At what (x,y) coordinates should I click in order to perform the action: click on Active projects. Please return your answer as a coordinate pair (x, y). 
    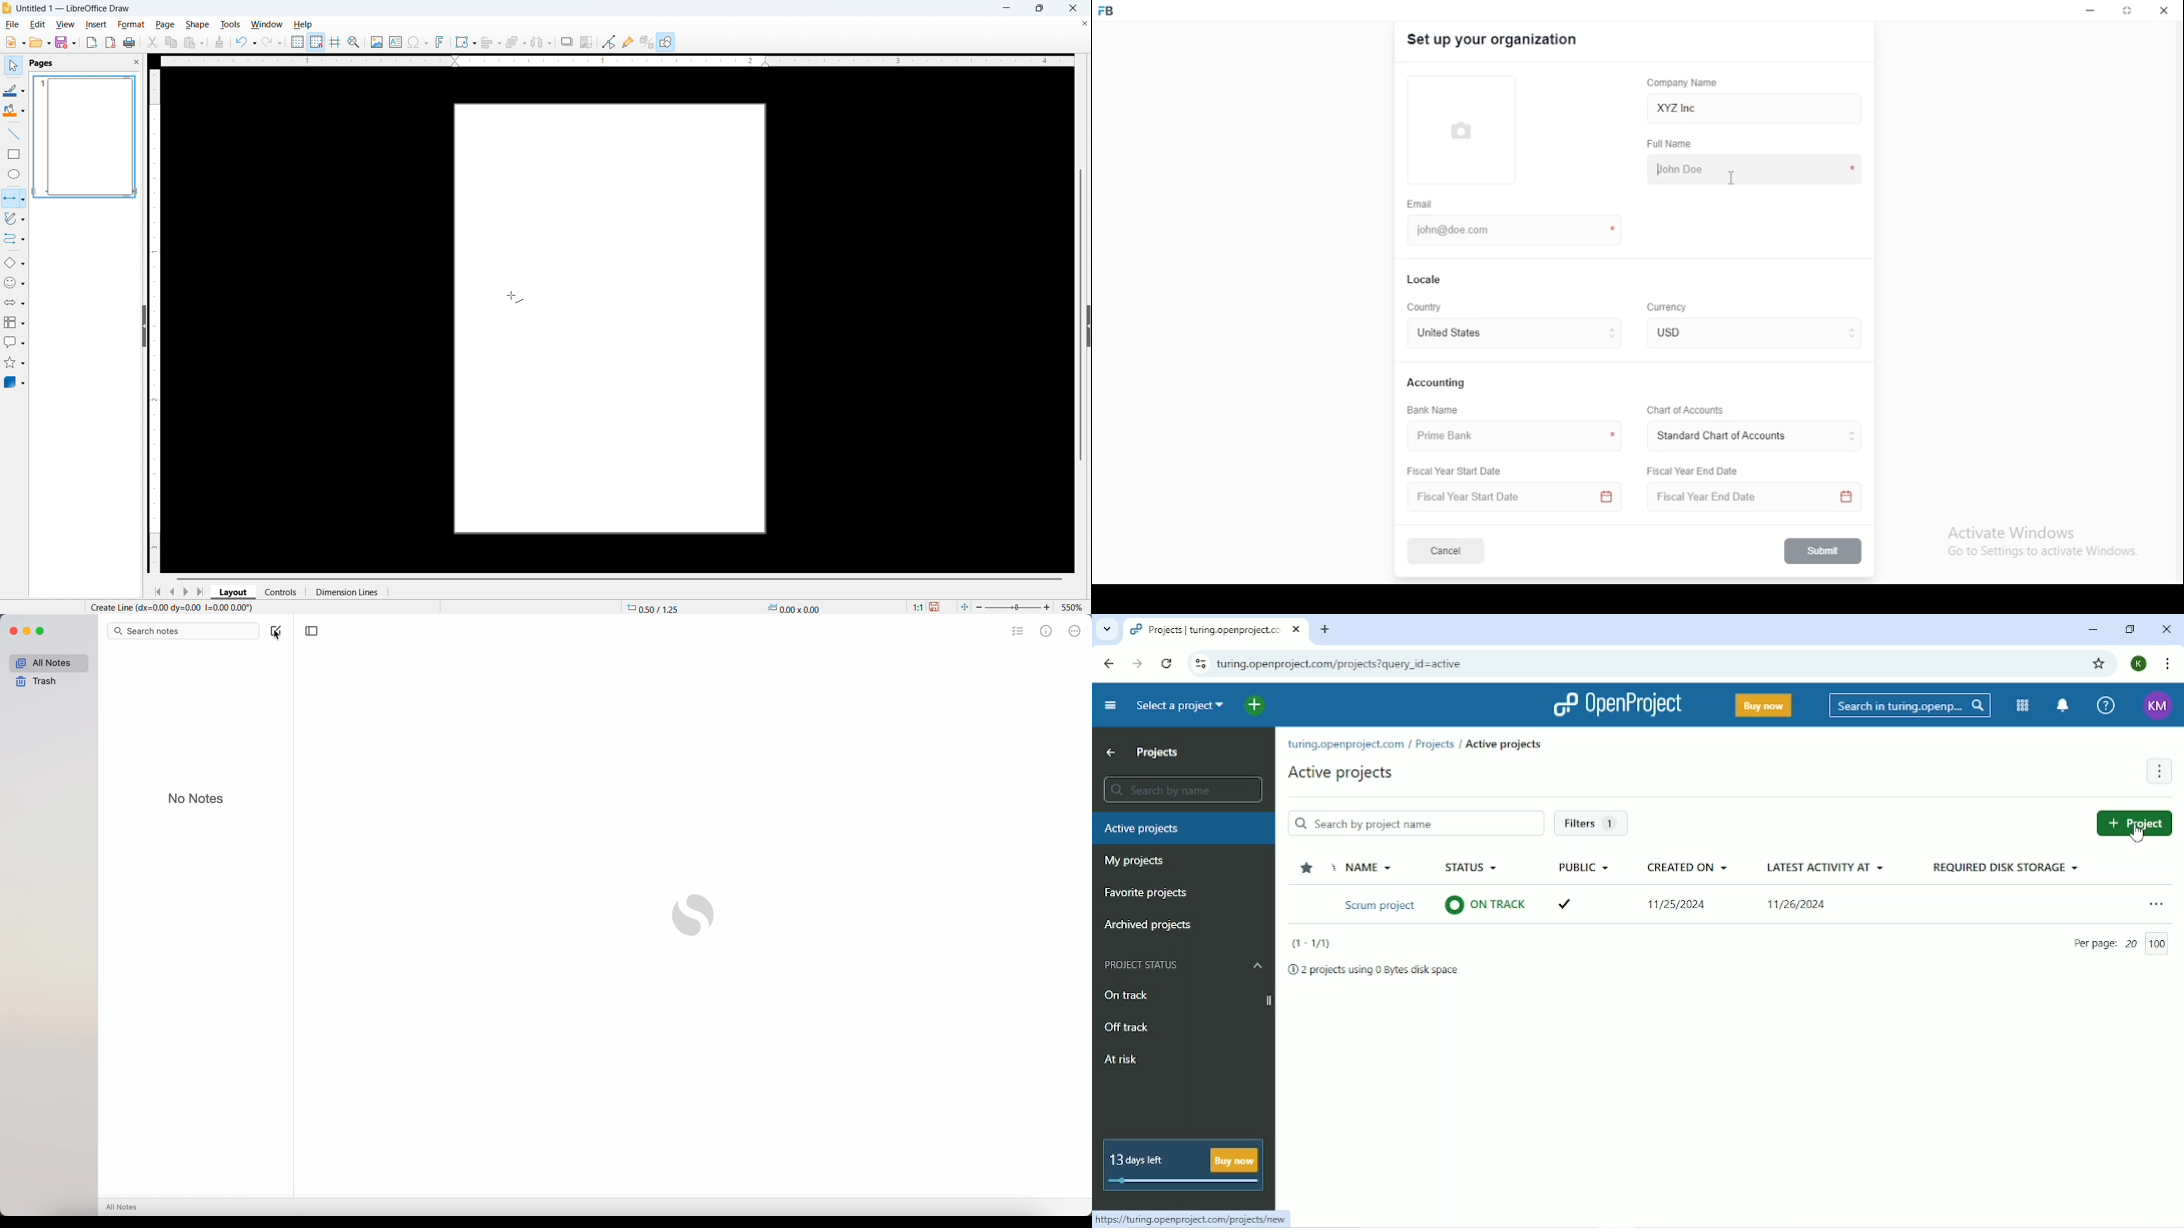
    Looking at the image, I should click on (1340, 774).